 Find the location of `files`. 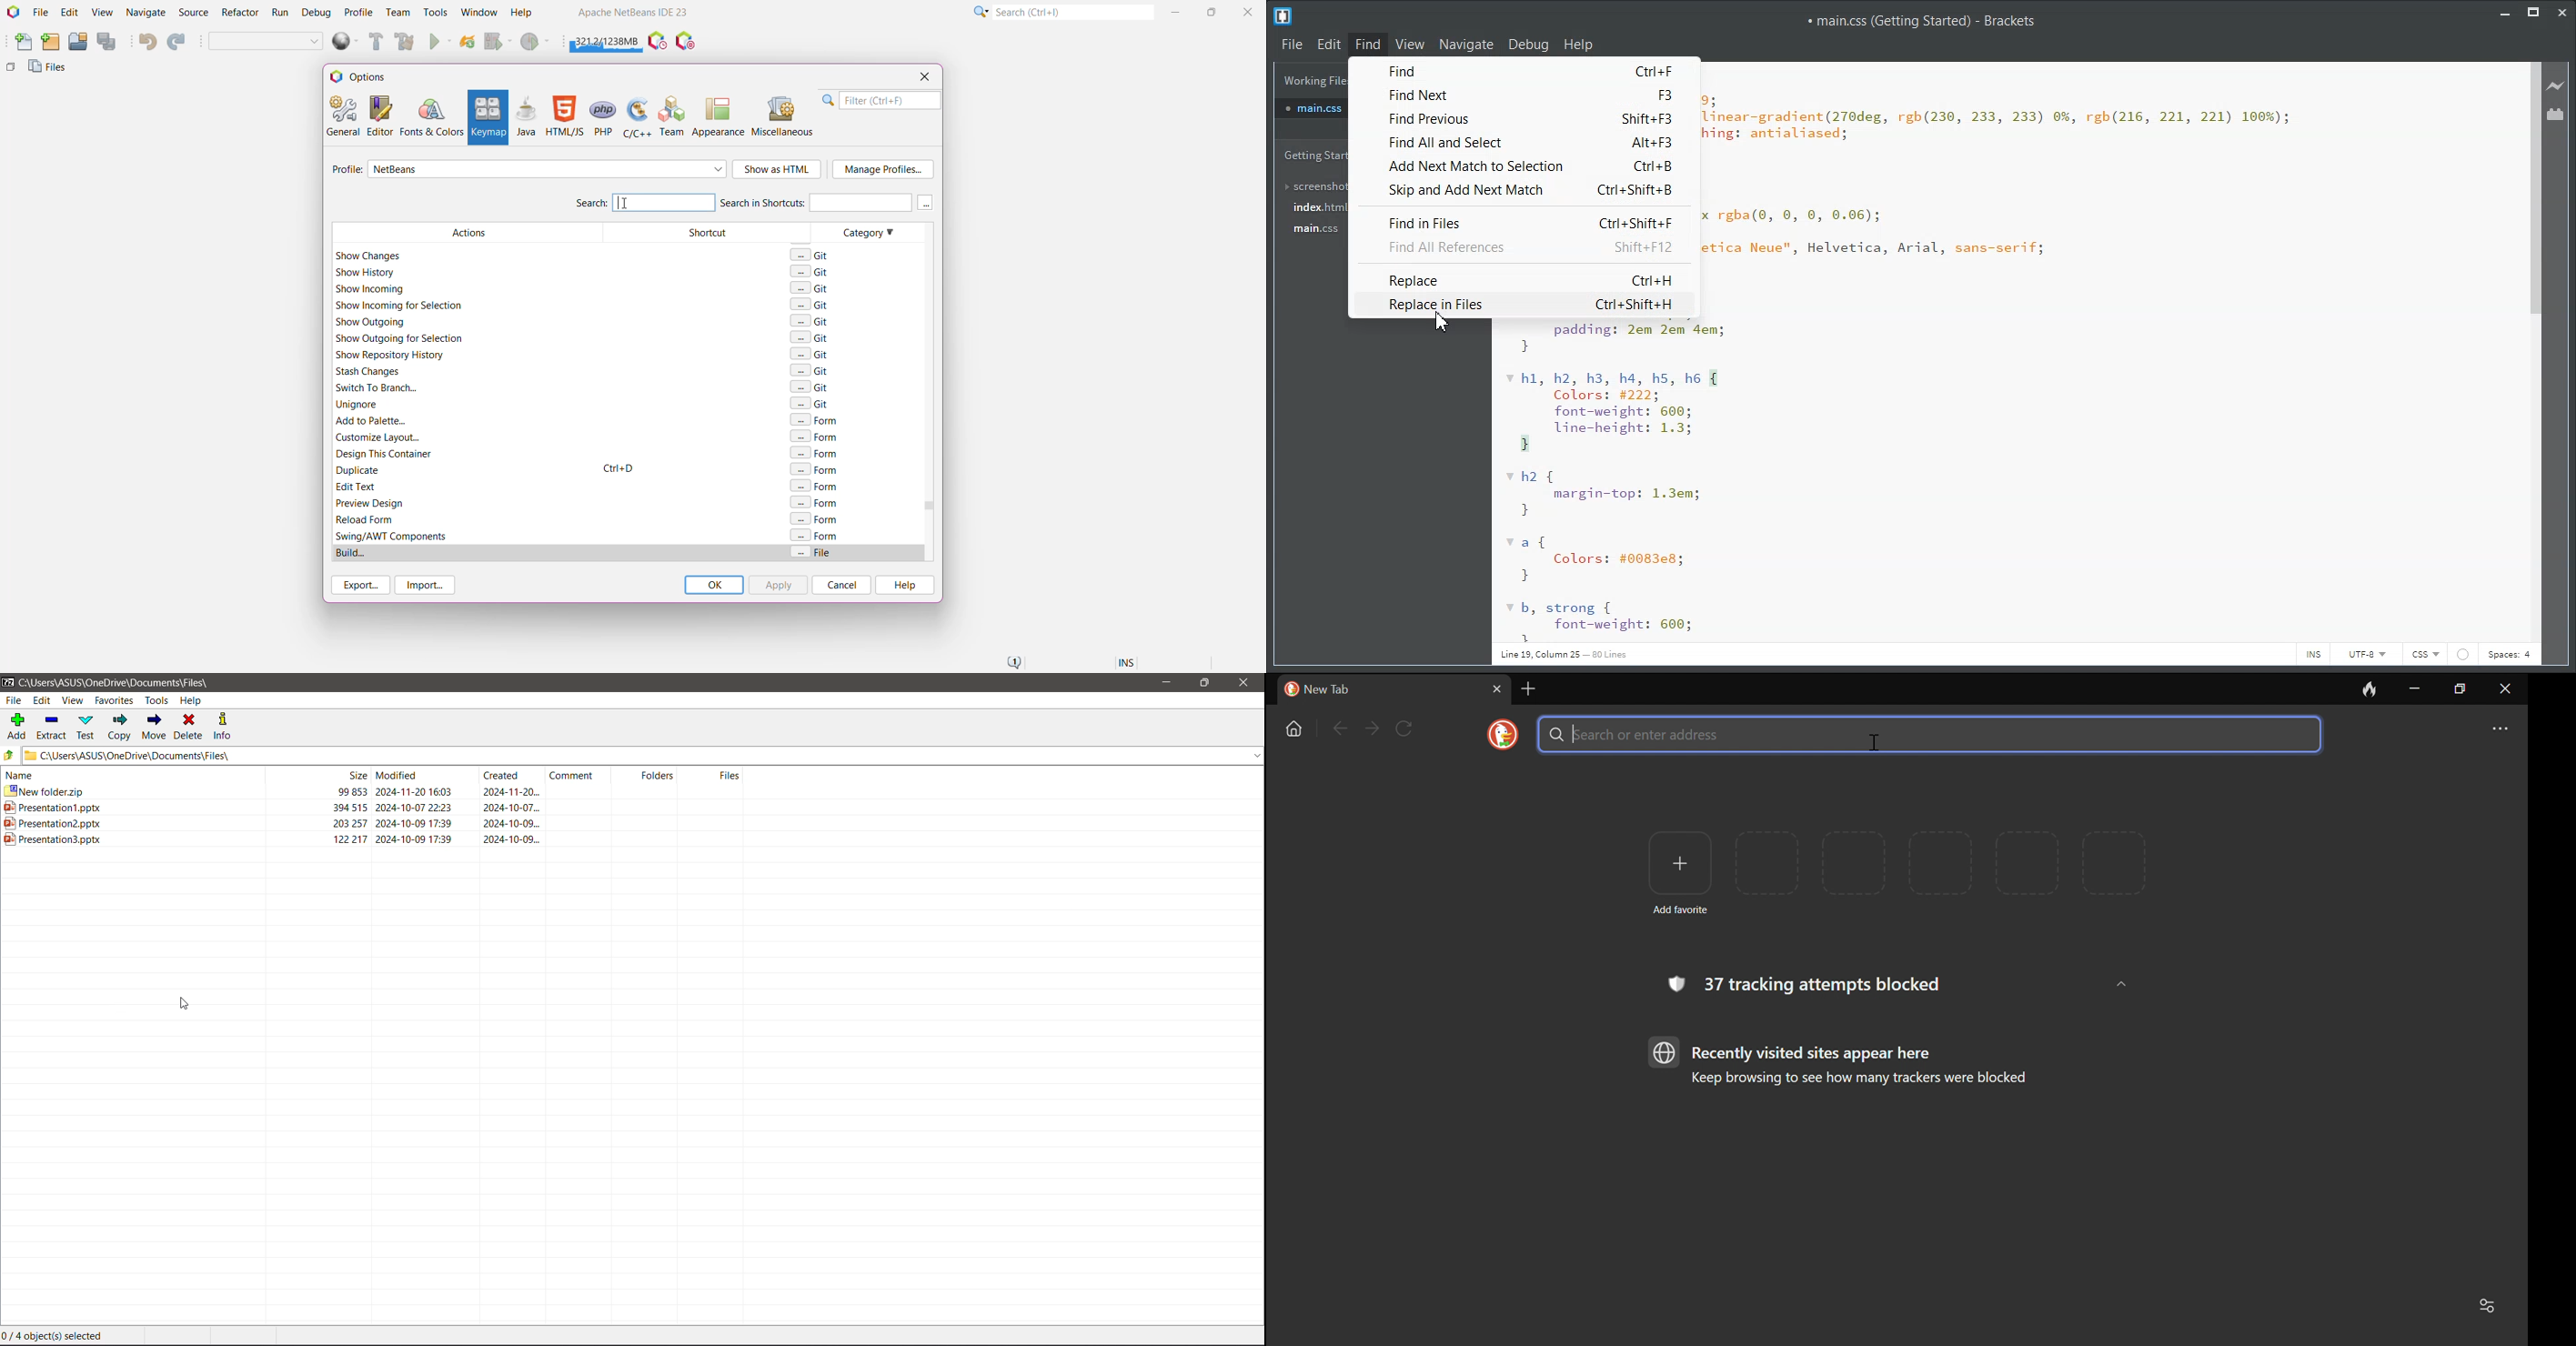

files is located at coordinates (714, 774).